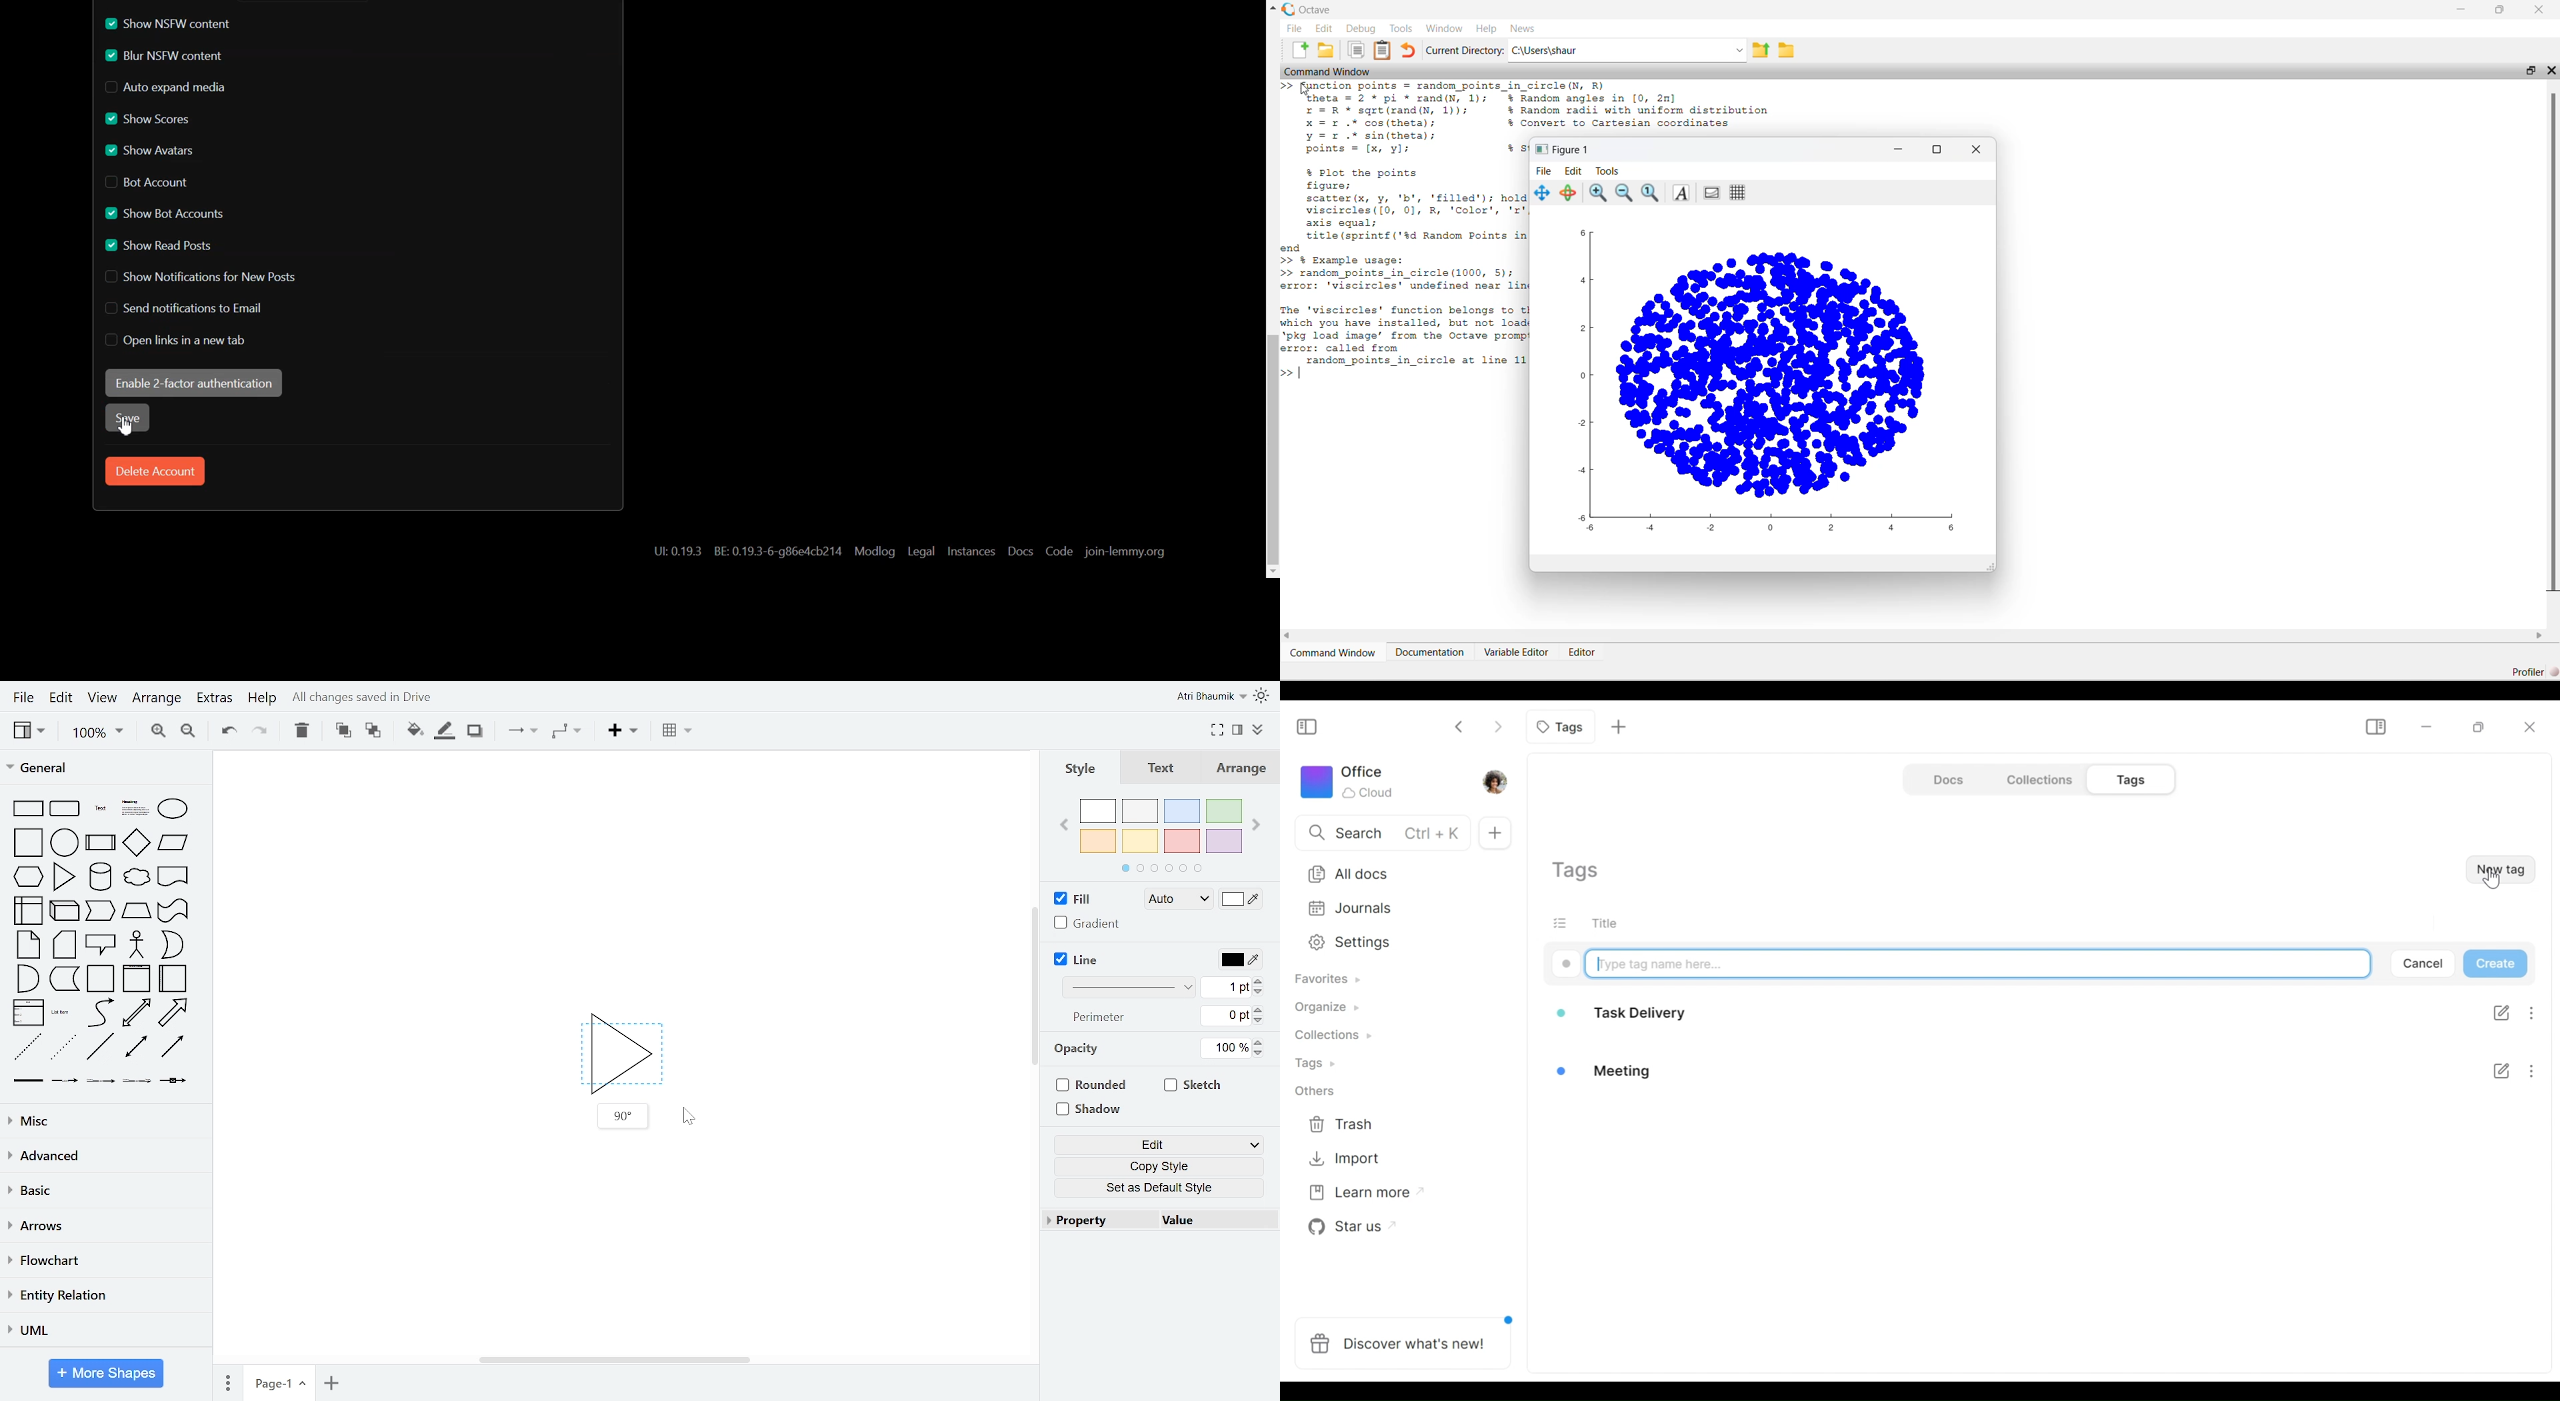 The height and width of the screenshot is (1428, 2576). What do you see at coordinates (279, 1381) in the screenshot?
I see `current page` at bounding box center [279, 1381].